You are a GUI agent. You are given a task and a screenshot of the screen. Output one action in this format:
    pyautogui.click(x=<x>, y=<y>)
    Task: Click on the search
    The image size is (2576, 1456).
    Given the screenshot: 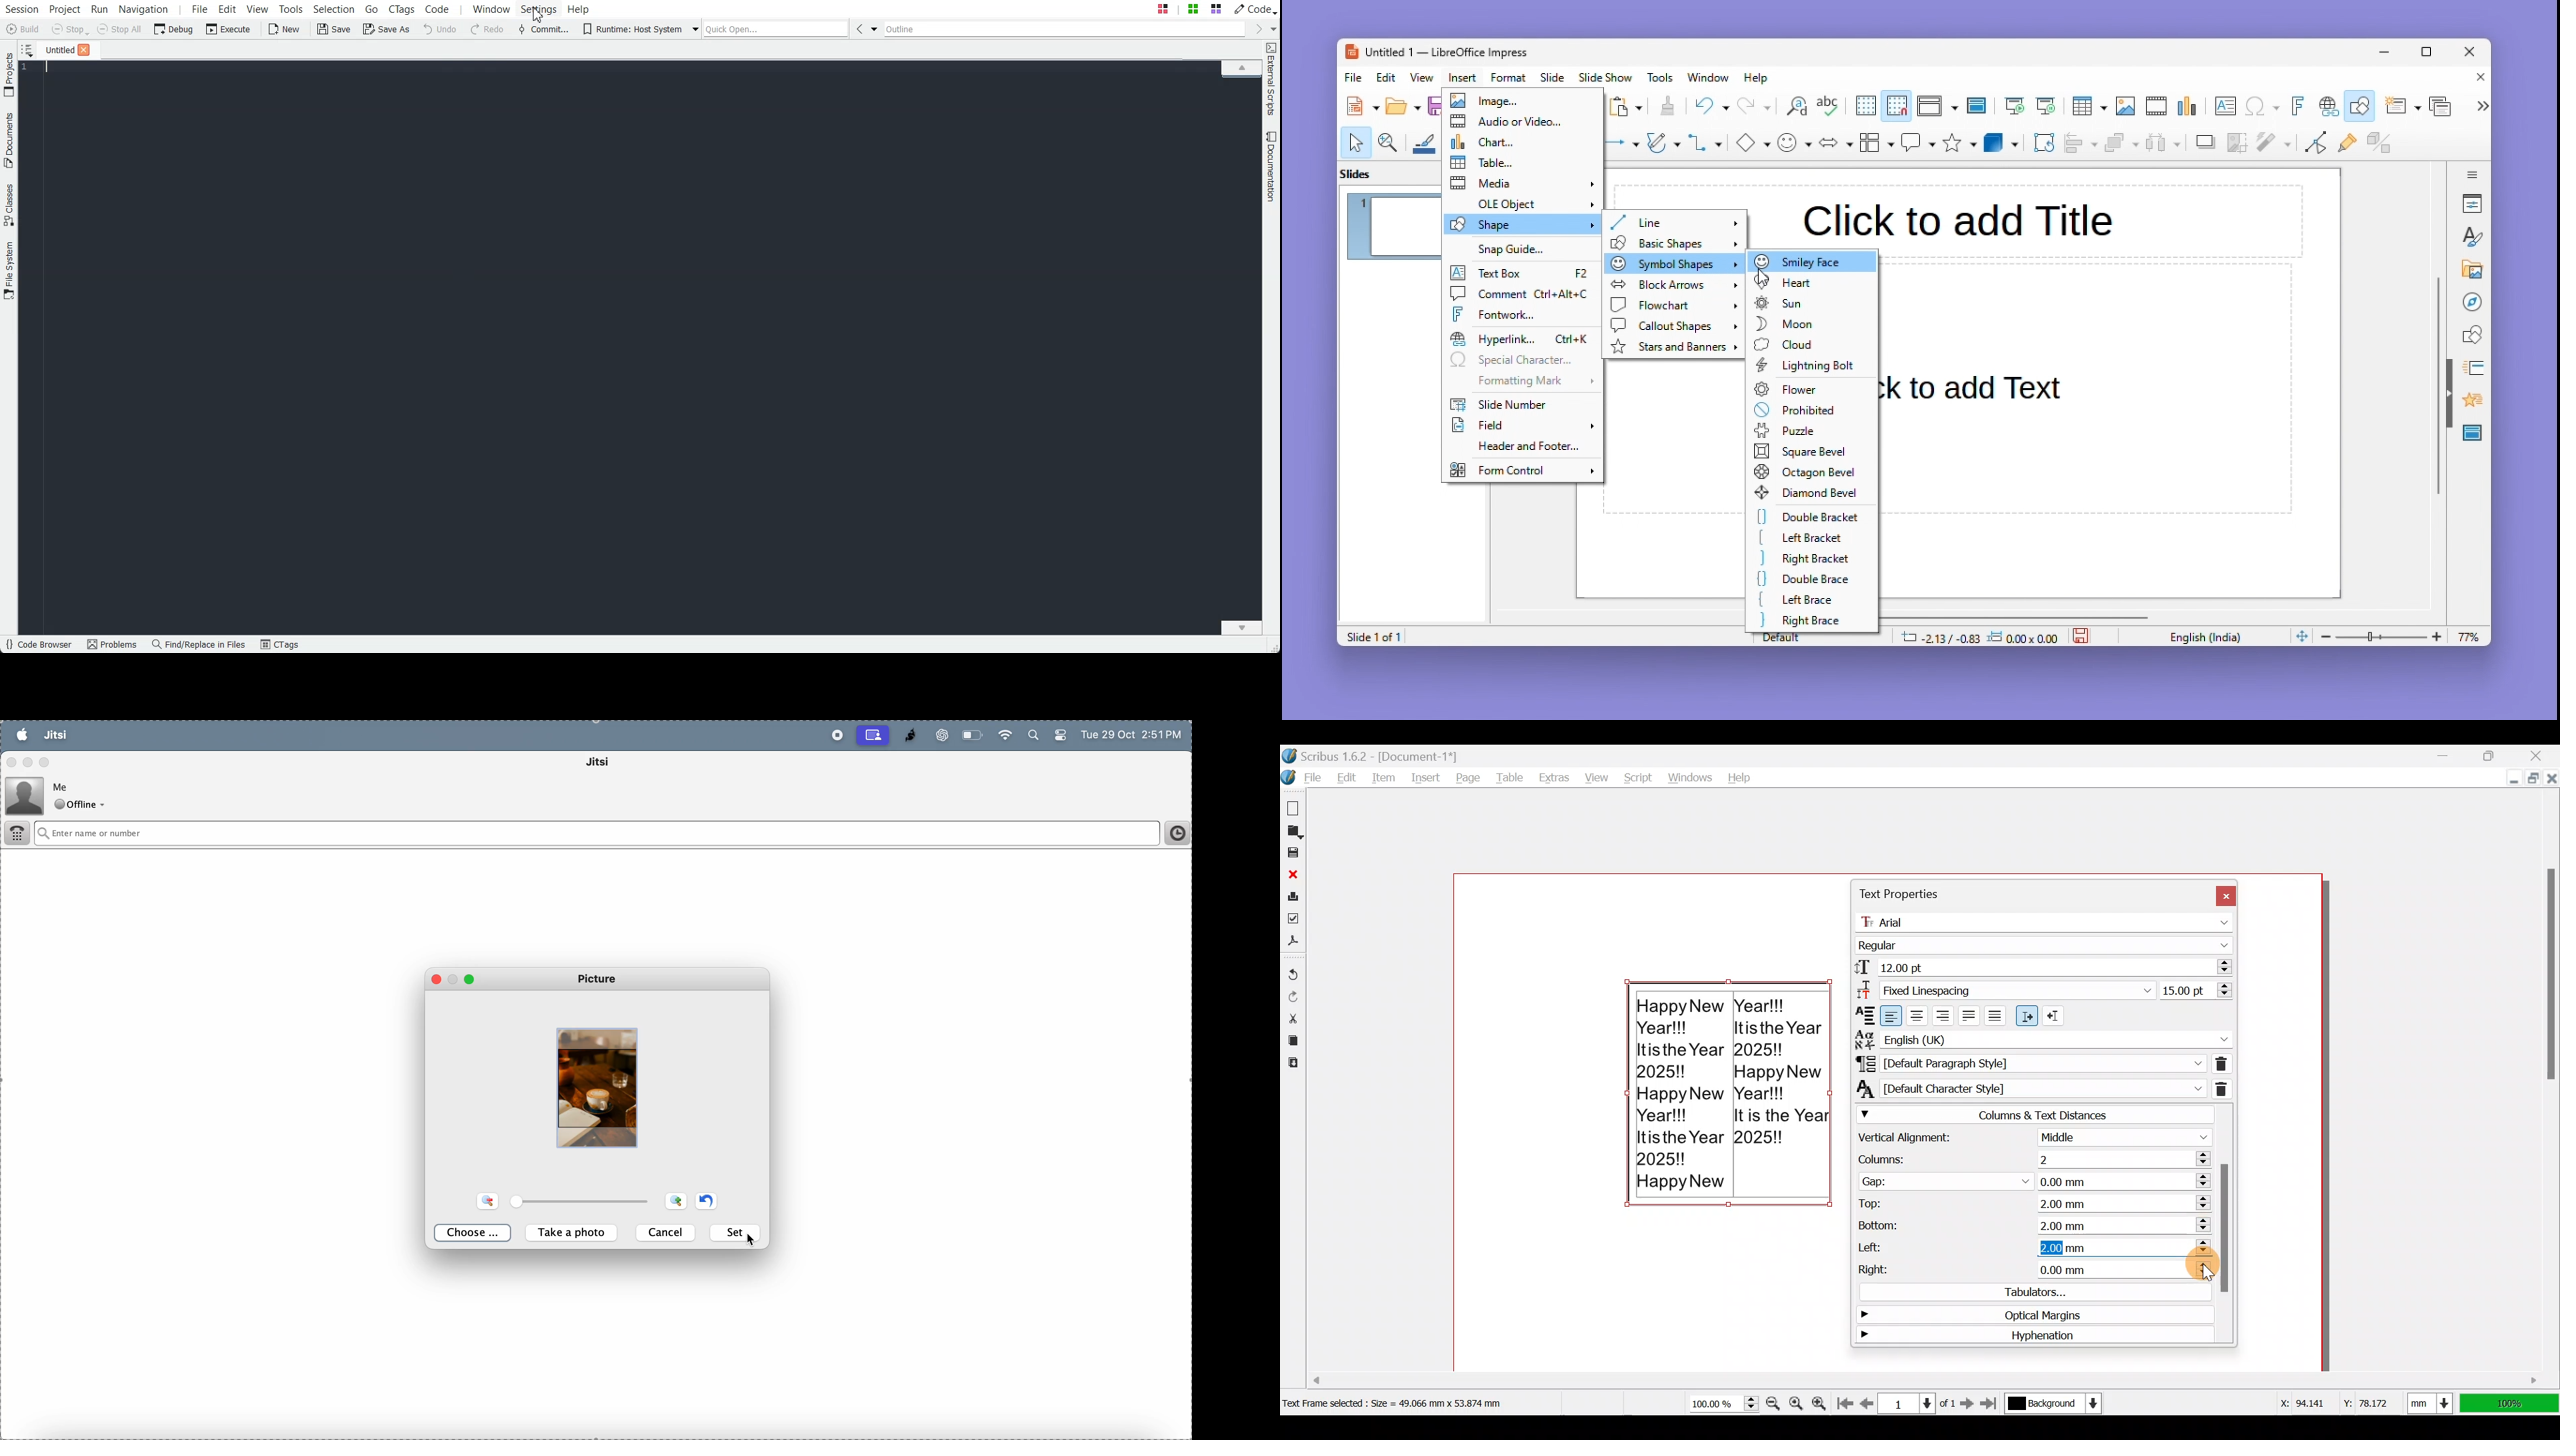 What is the action you would take?
    pyautogui.click(x=1032, y=736)
    